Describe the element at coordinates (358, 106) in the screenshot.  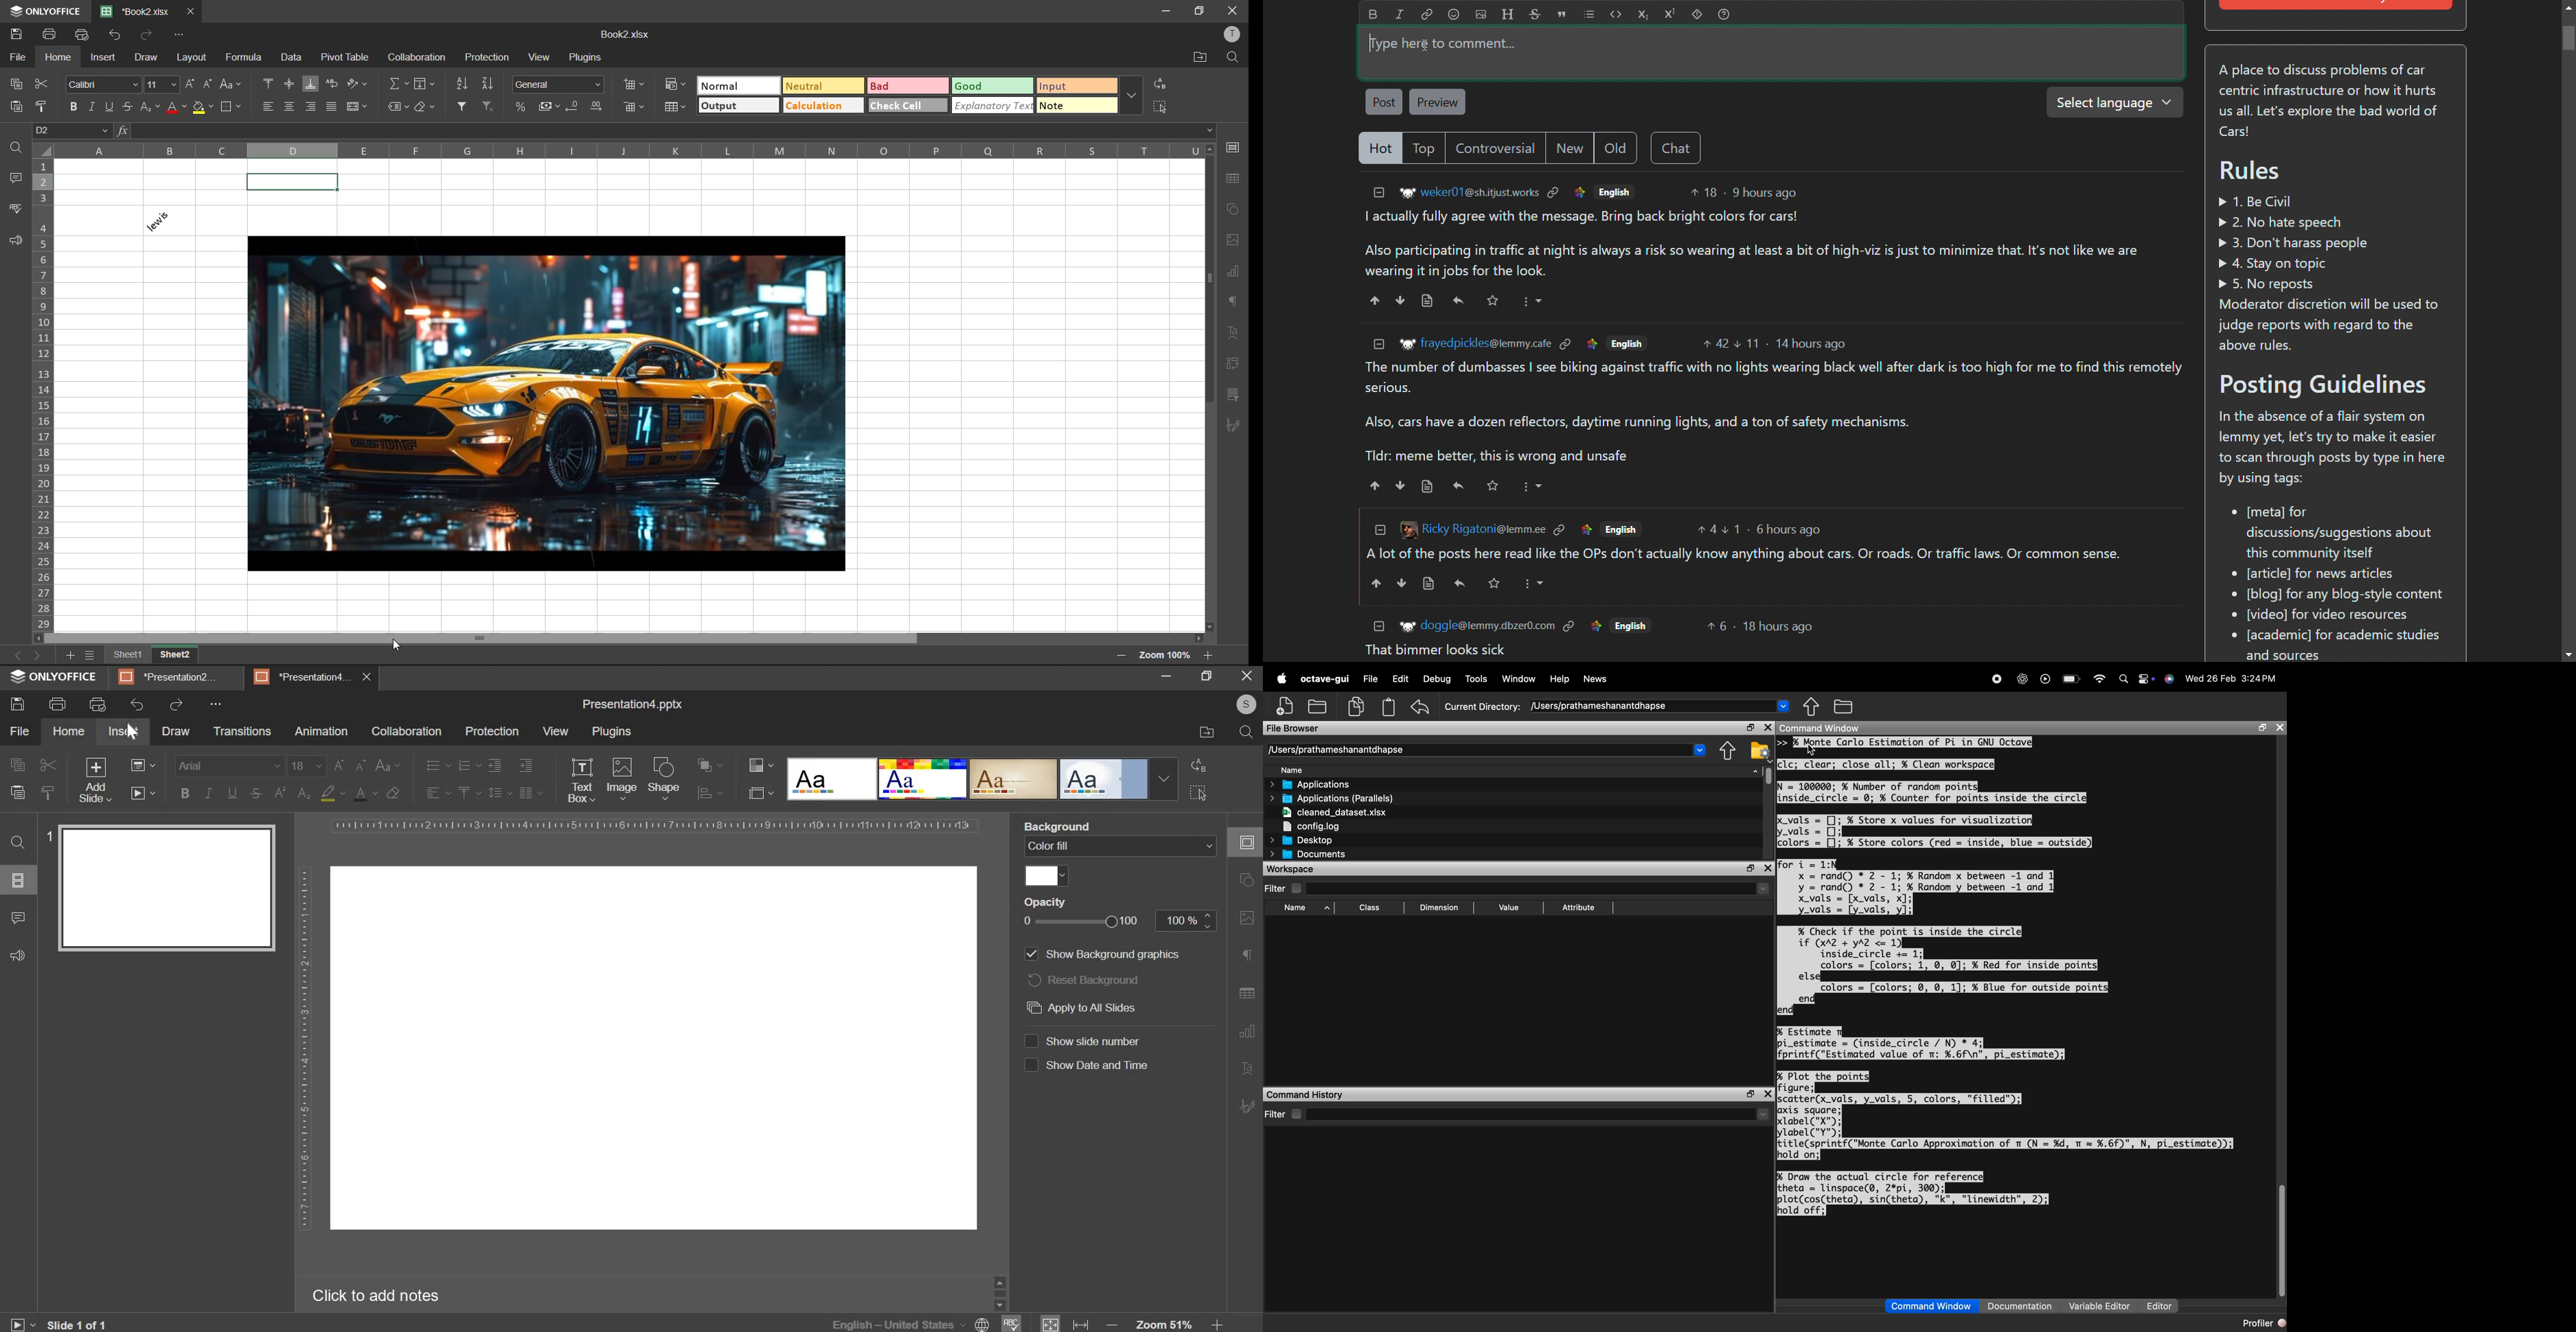
I see `merge and center` at that location.